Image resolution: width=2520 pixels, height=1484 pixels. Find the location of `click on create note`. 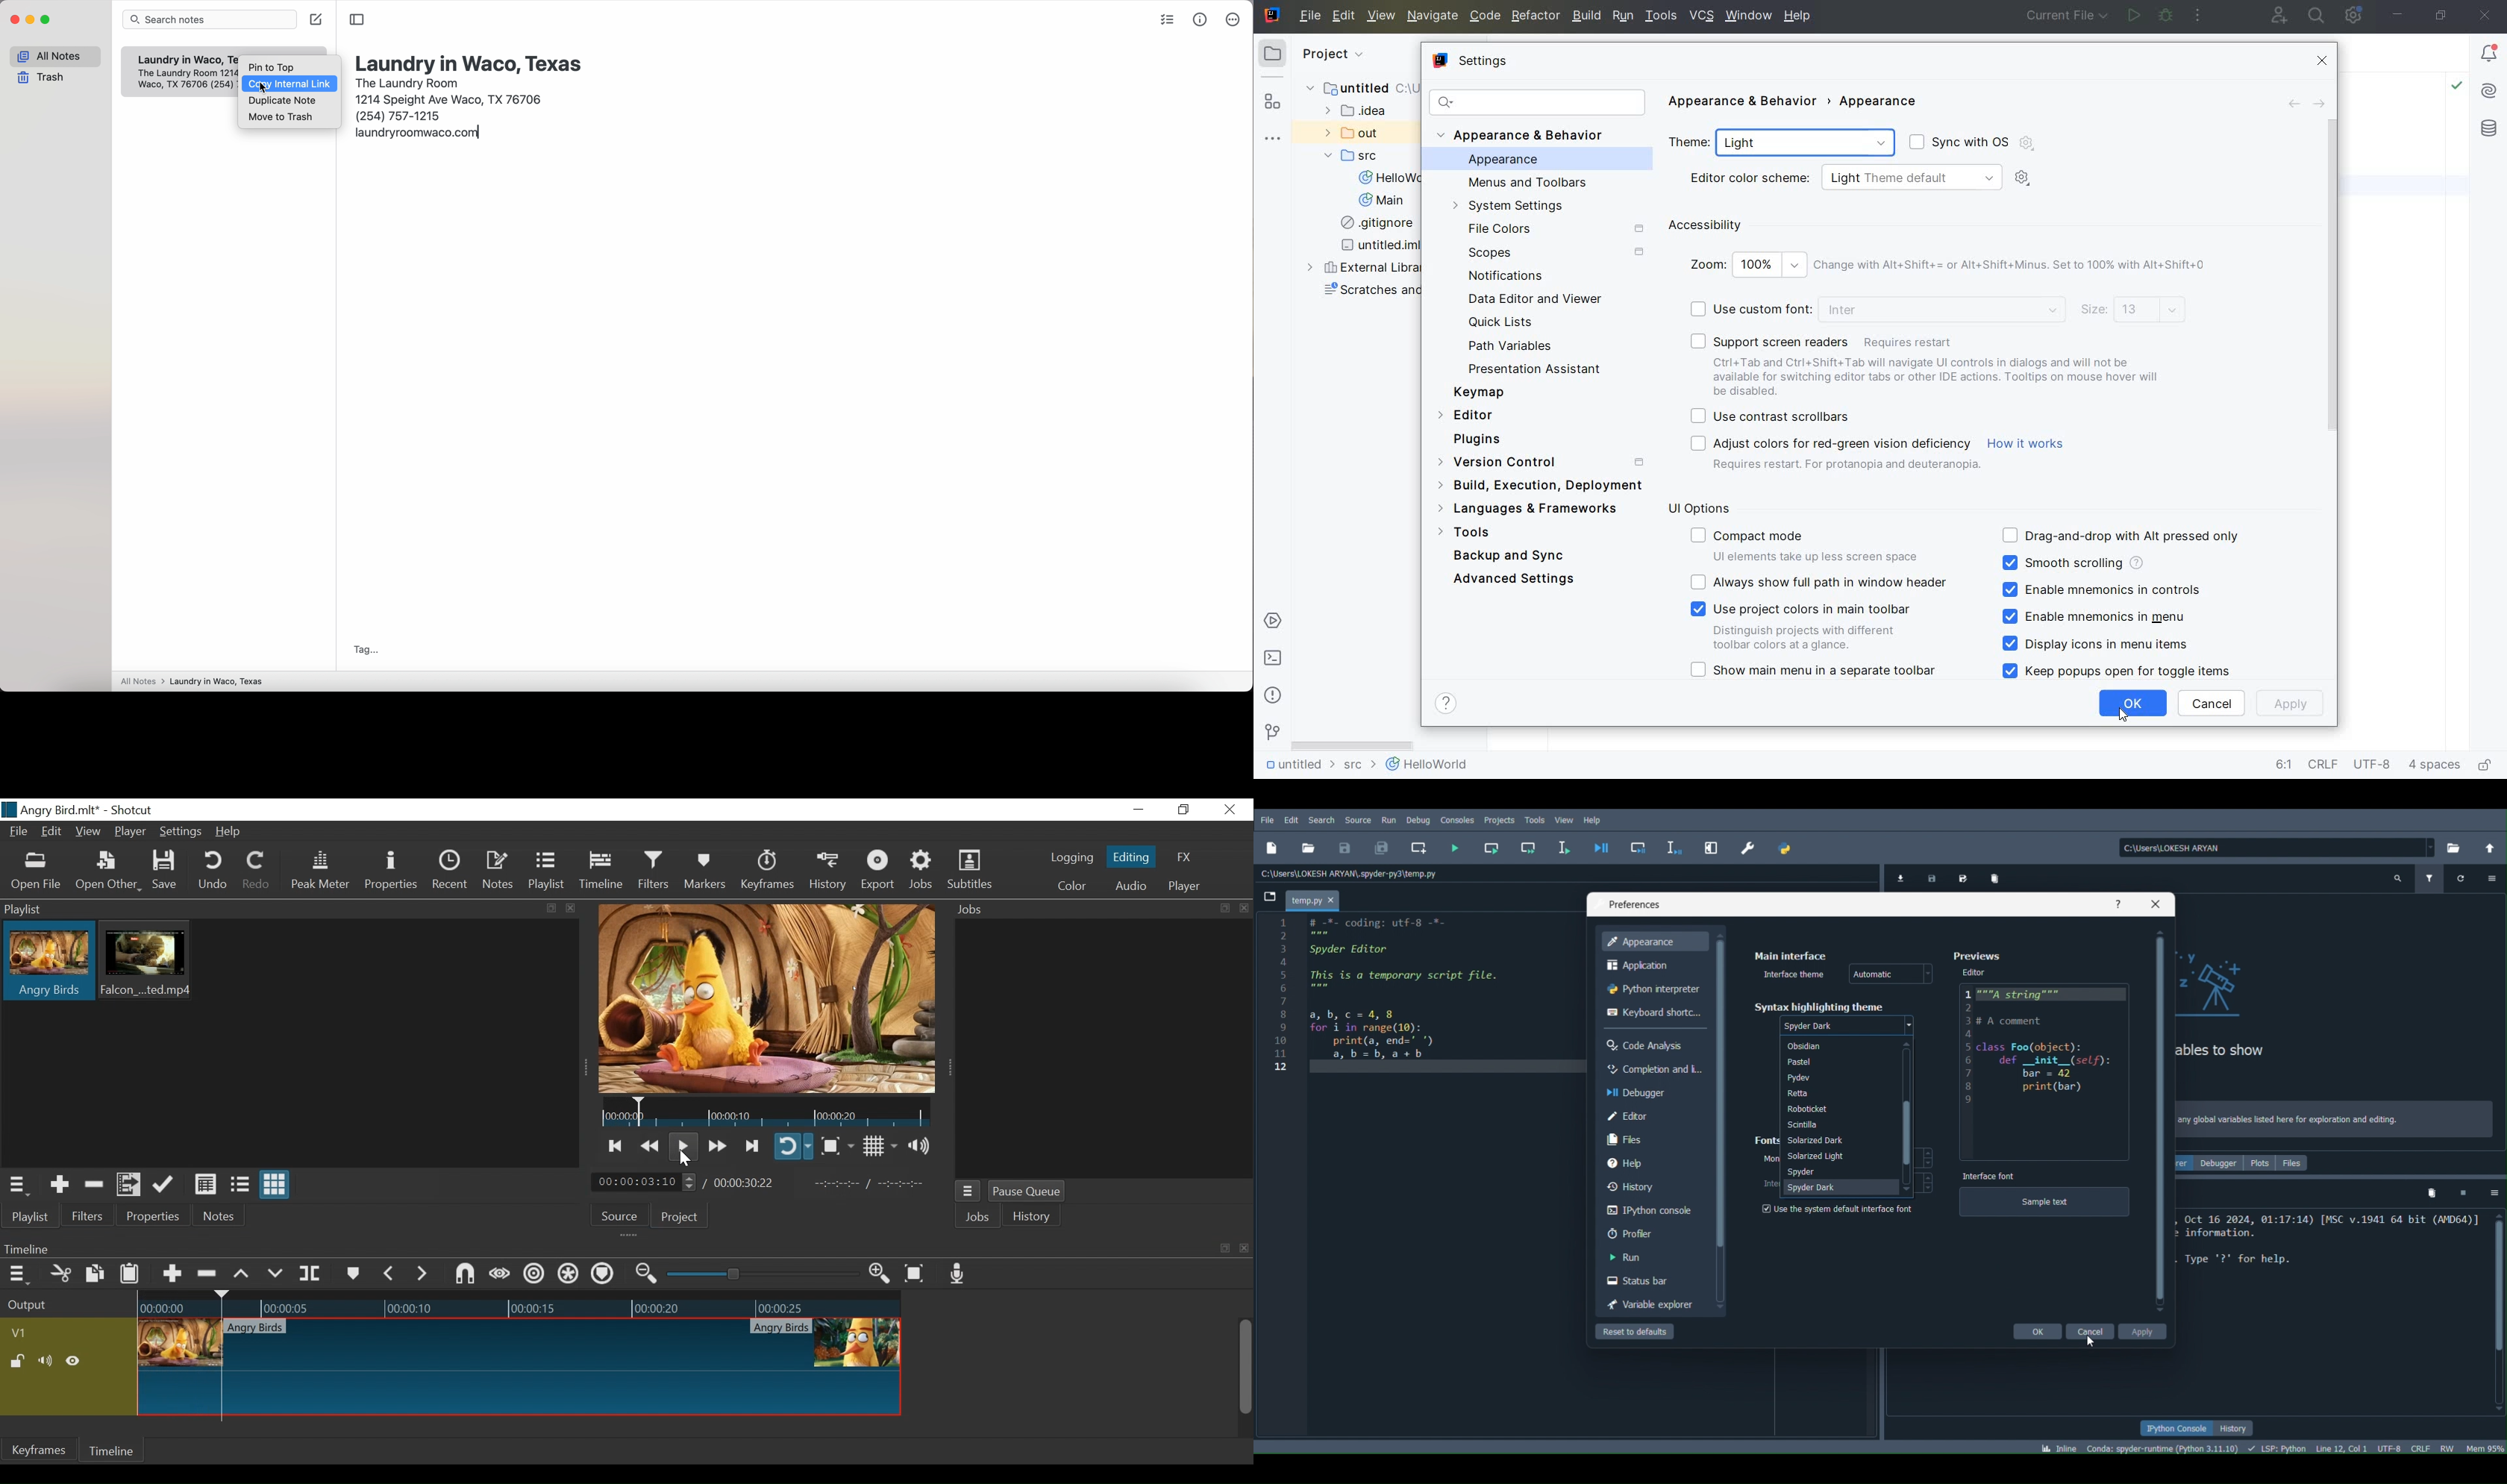

click on create note is located at coordinates (317, 19).